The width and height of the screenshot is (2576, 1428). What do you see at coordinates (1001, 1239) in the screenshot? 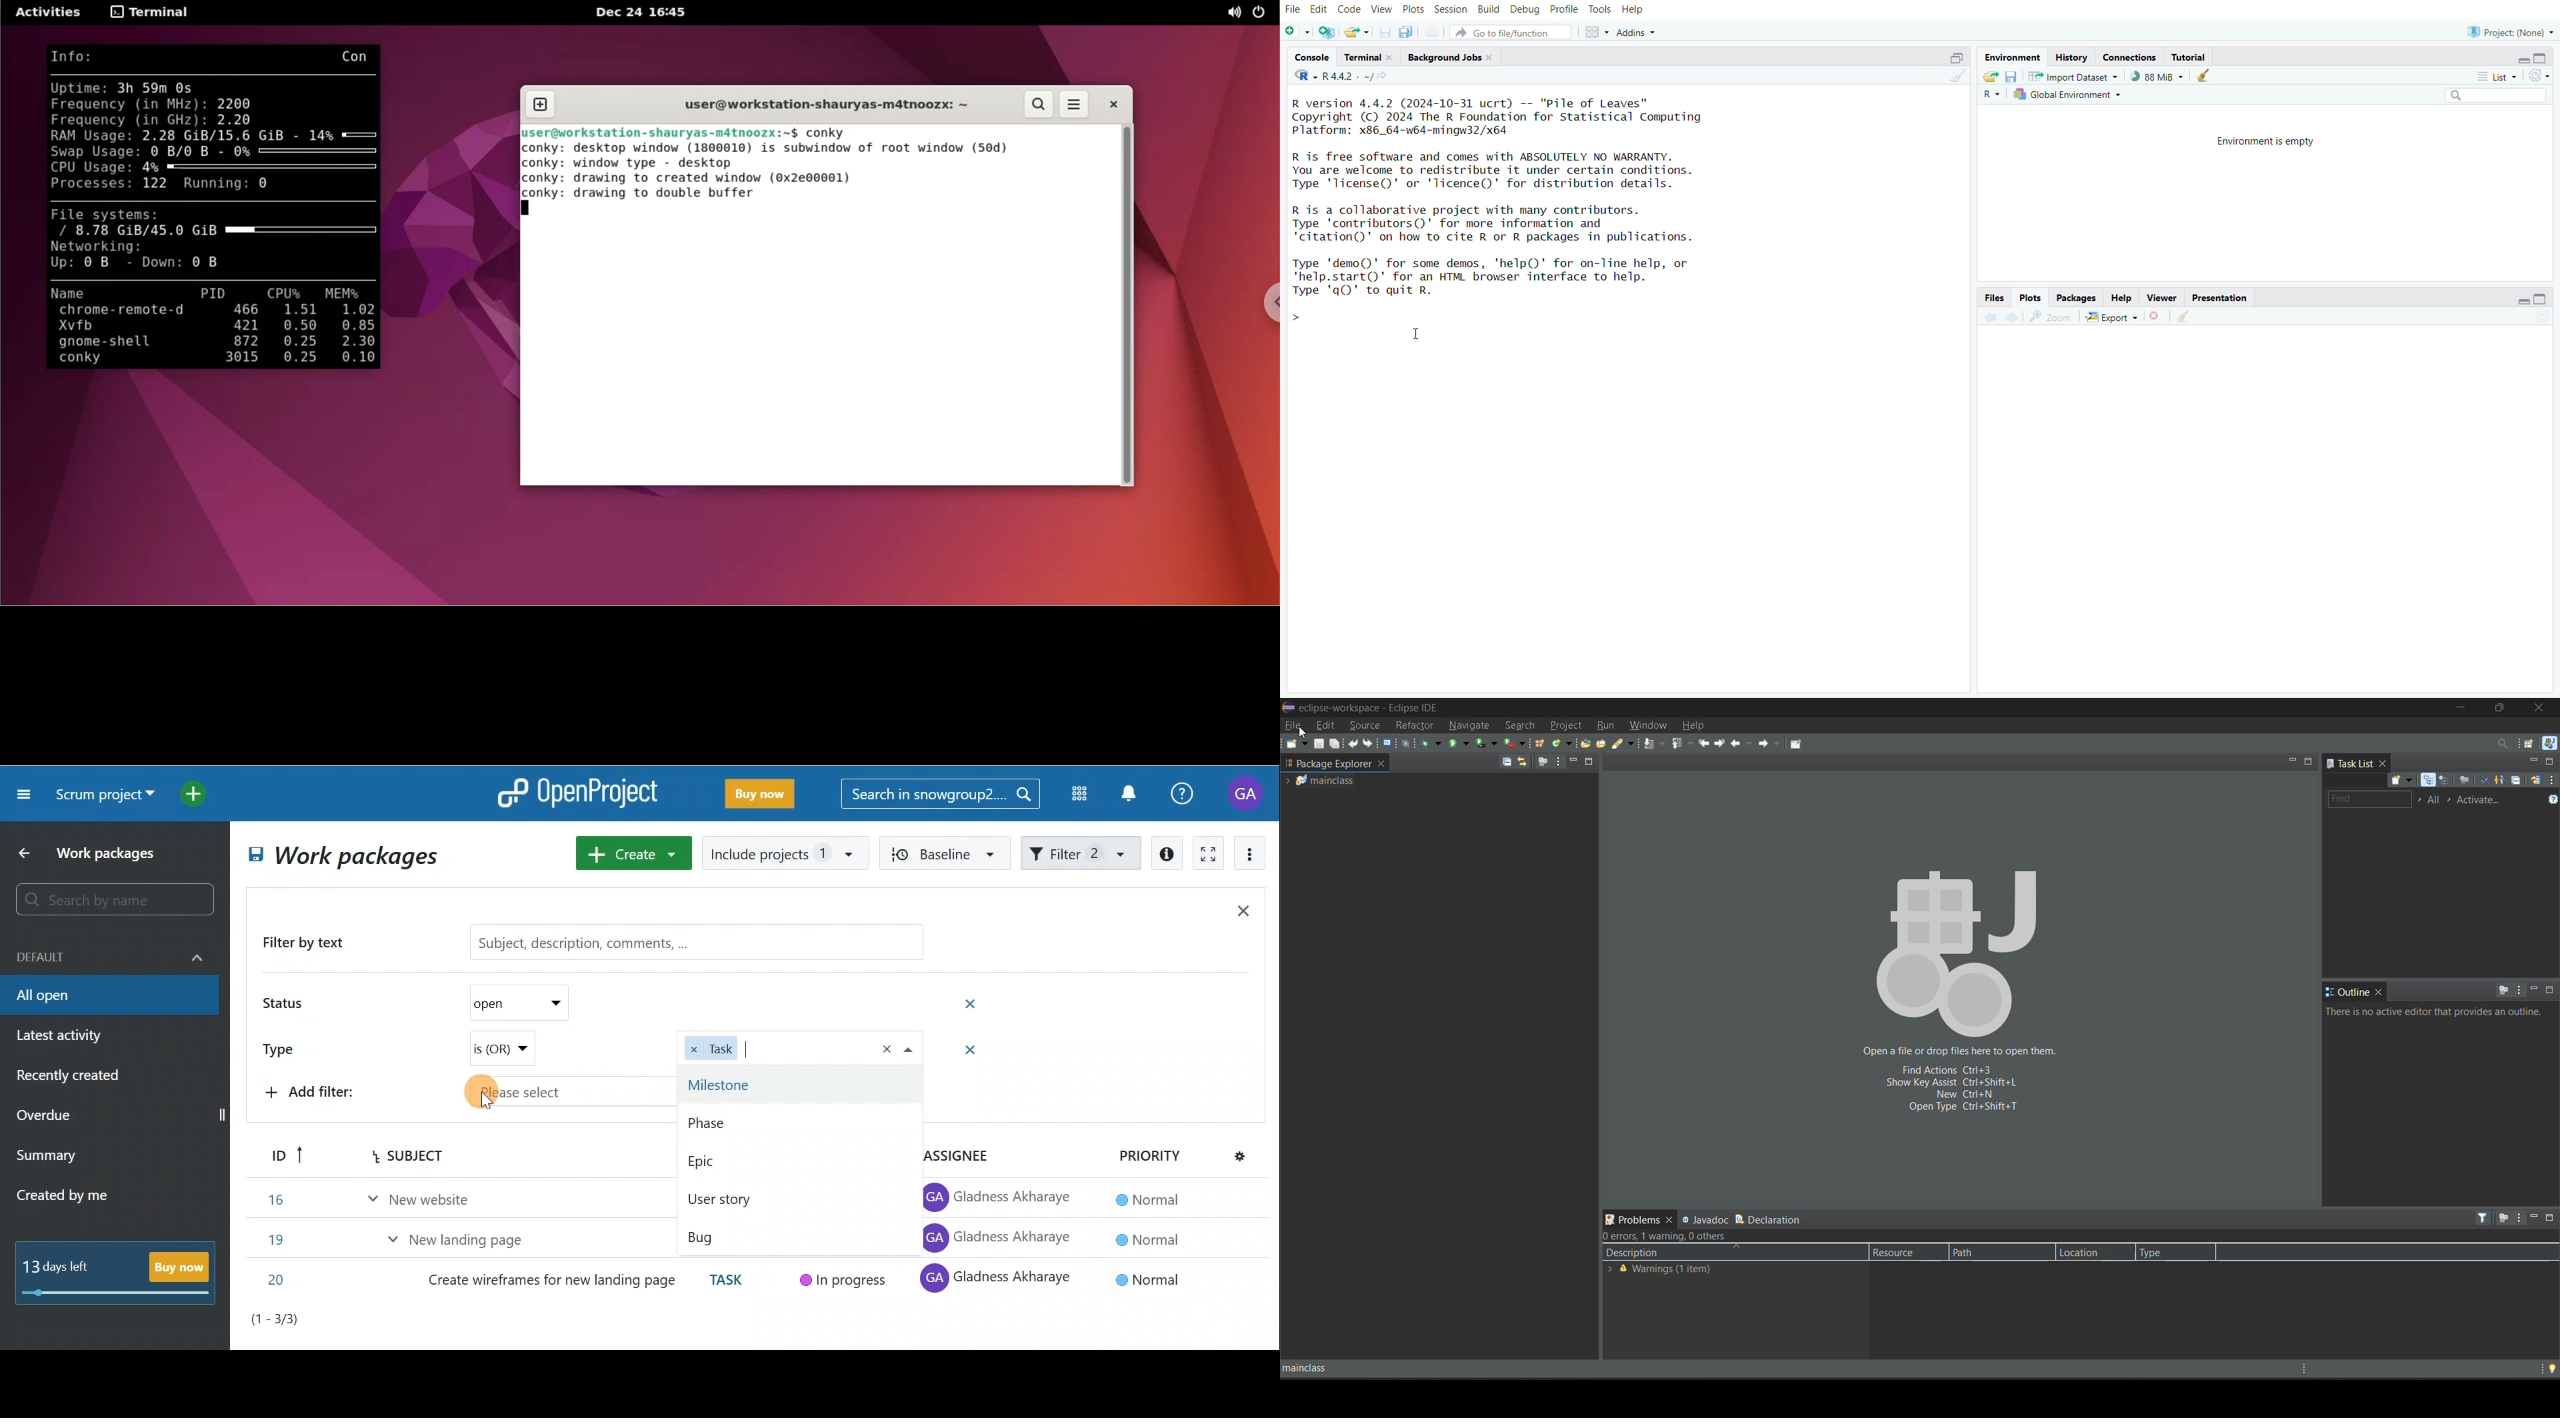
I see `Assignee name` at bounding box center [1001, 1239].